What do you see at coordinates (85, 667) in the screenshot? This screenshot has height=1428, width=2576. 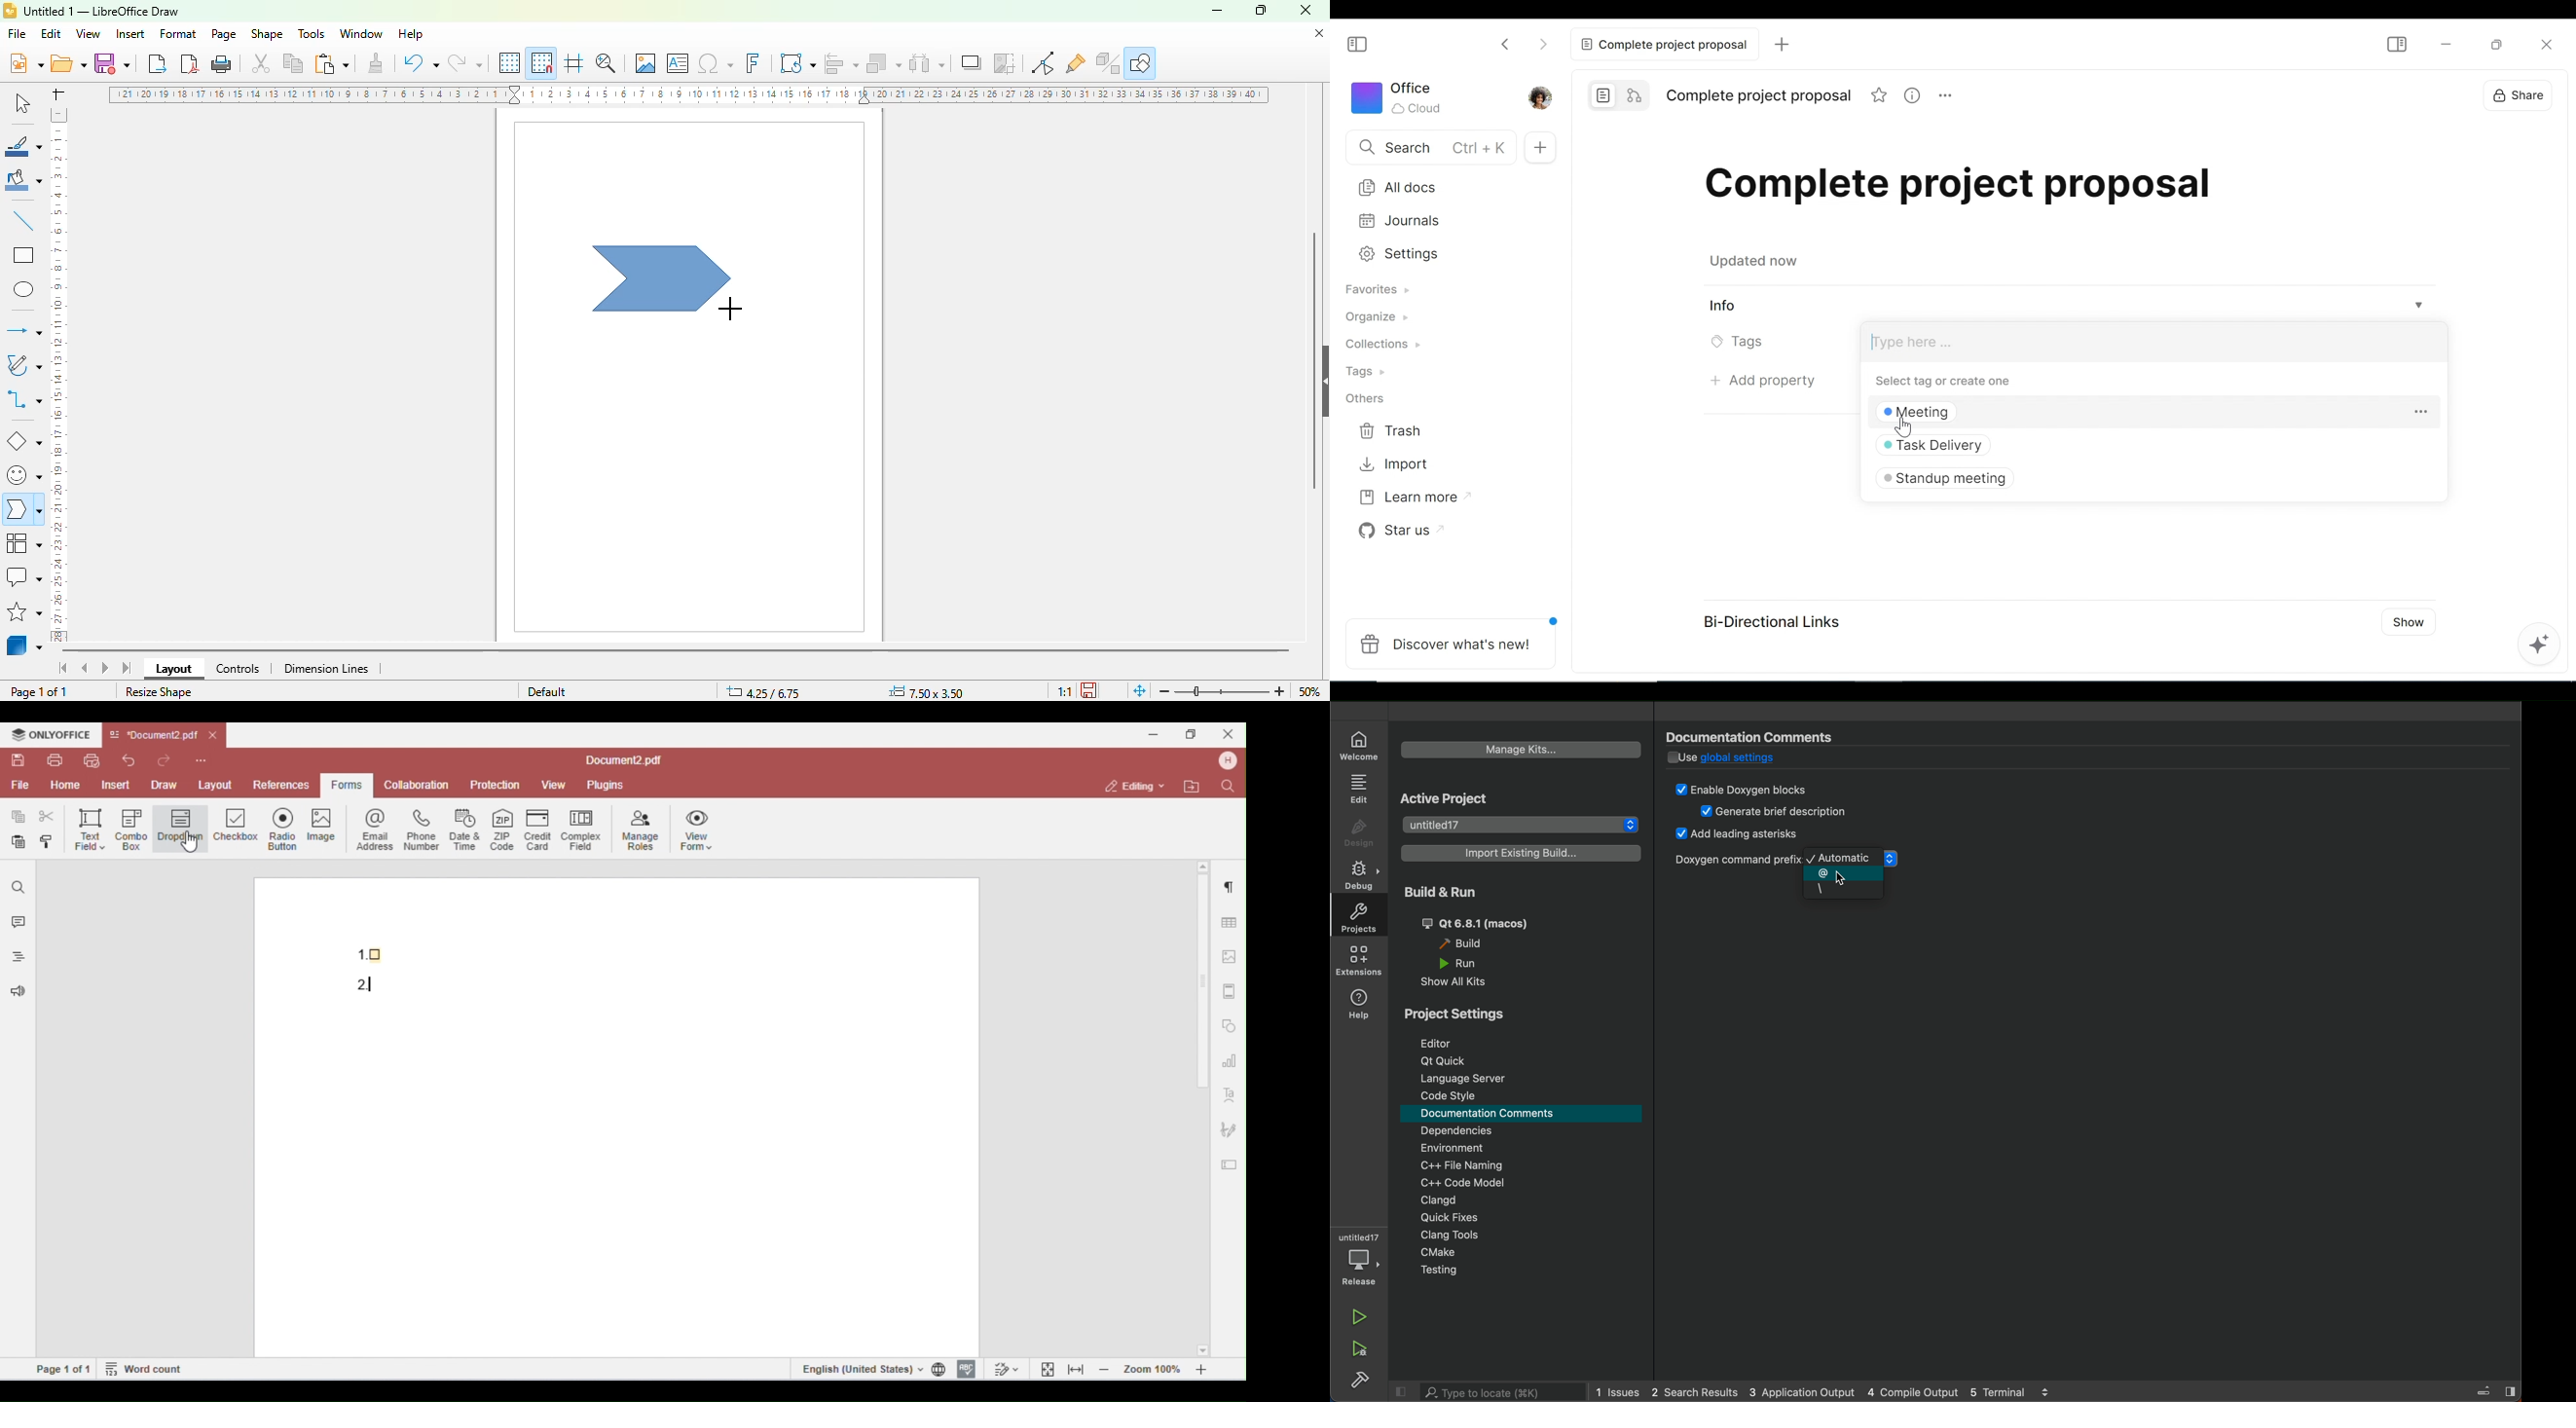 I see `scroll to previous sheet` at bounding box center [85, 667].